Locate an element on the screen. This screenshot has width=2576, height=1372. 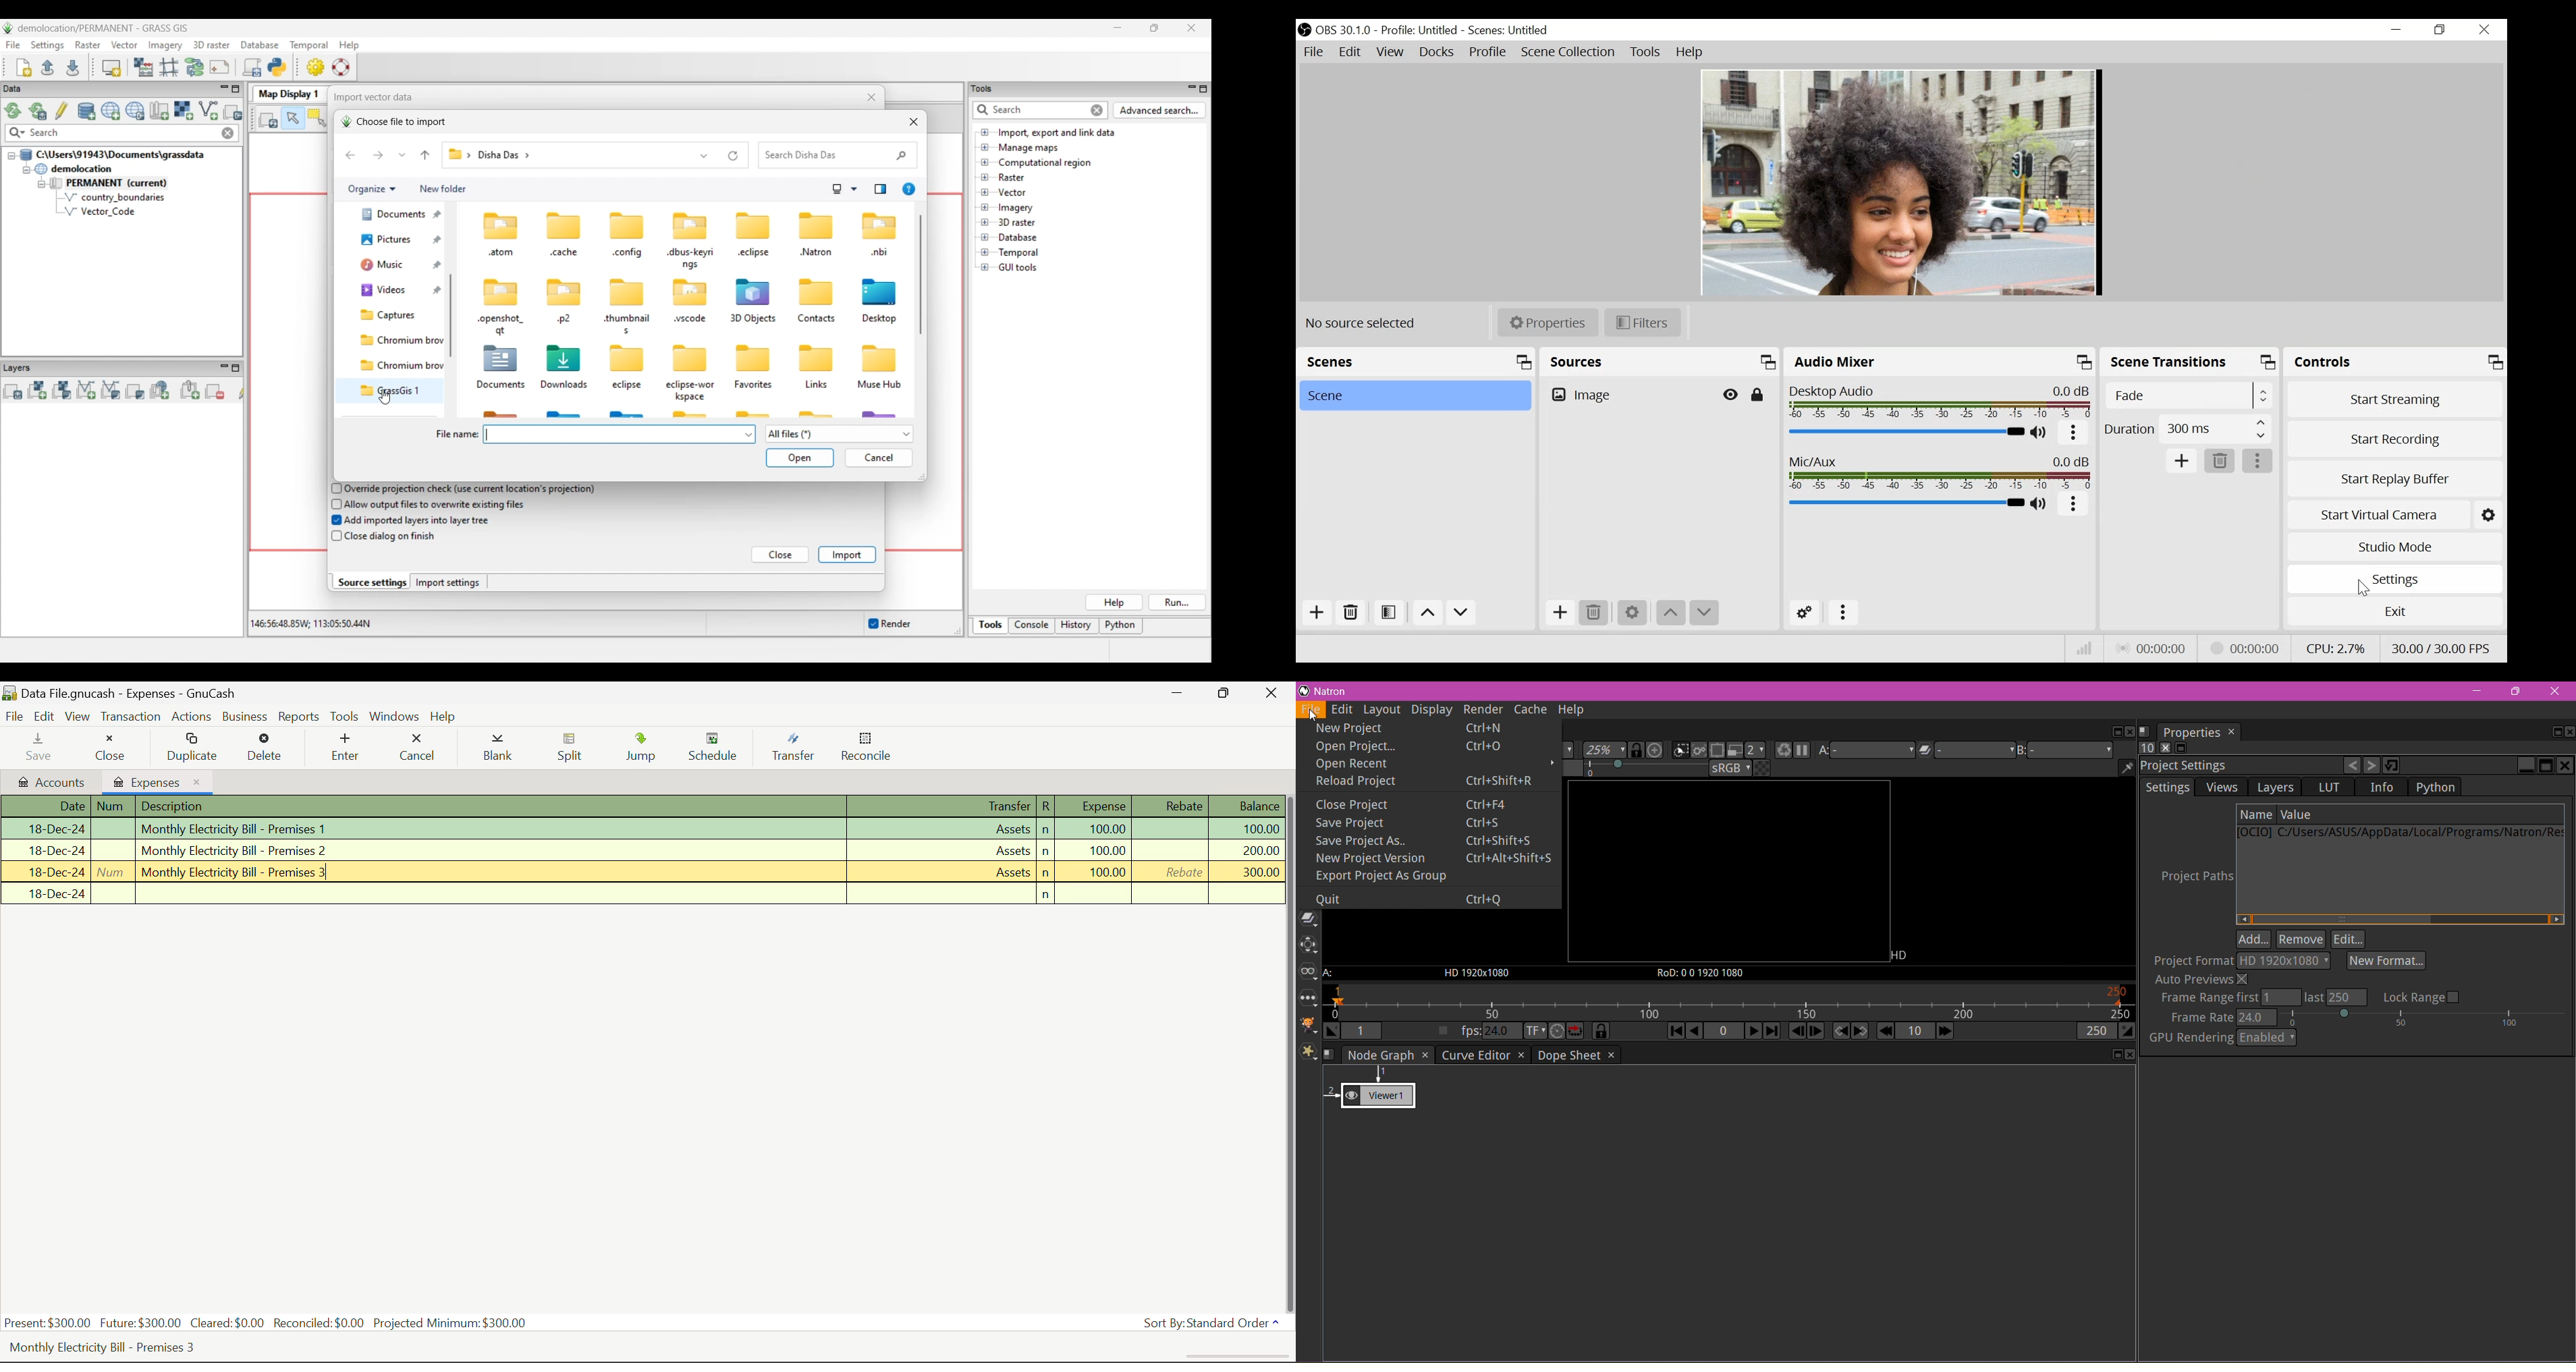
Preview is located at coordinates (1899, 181).